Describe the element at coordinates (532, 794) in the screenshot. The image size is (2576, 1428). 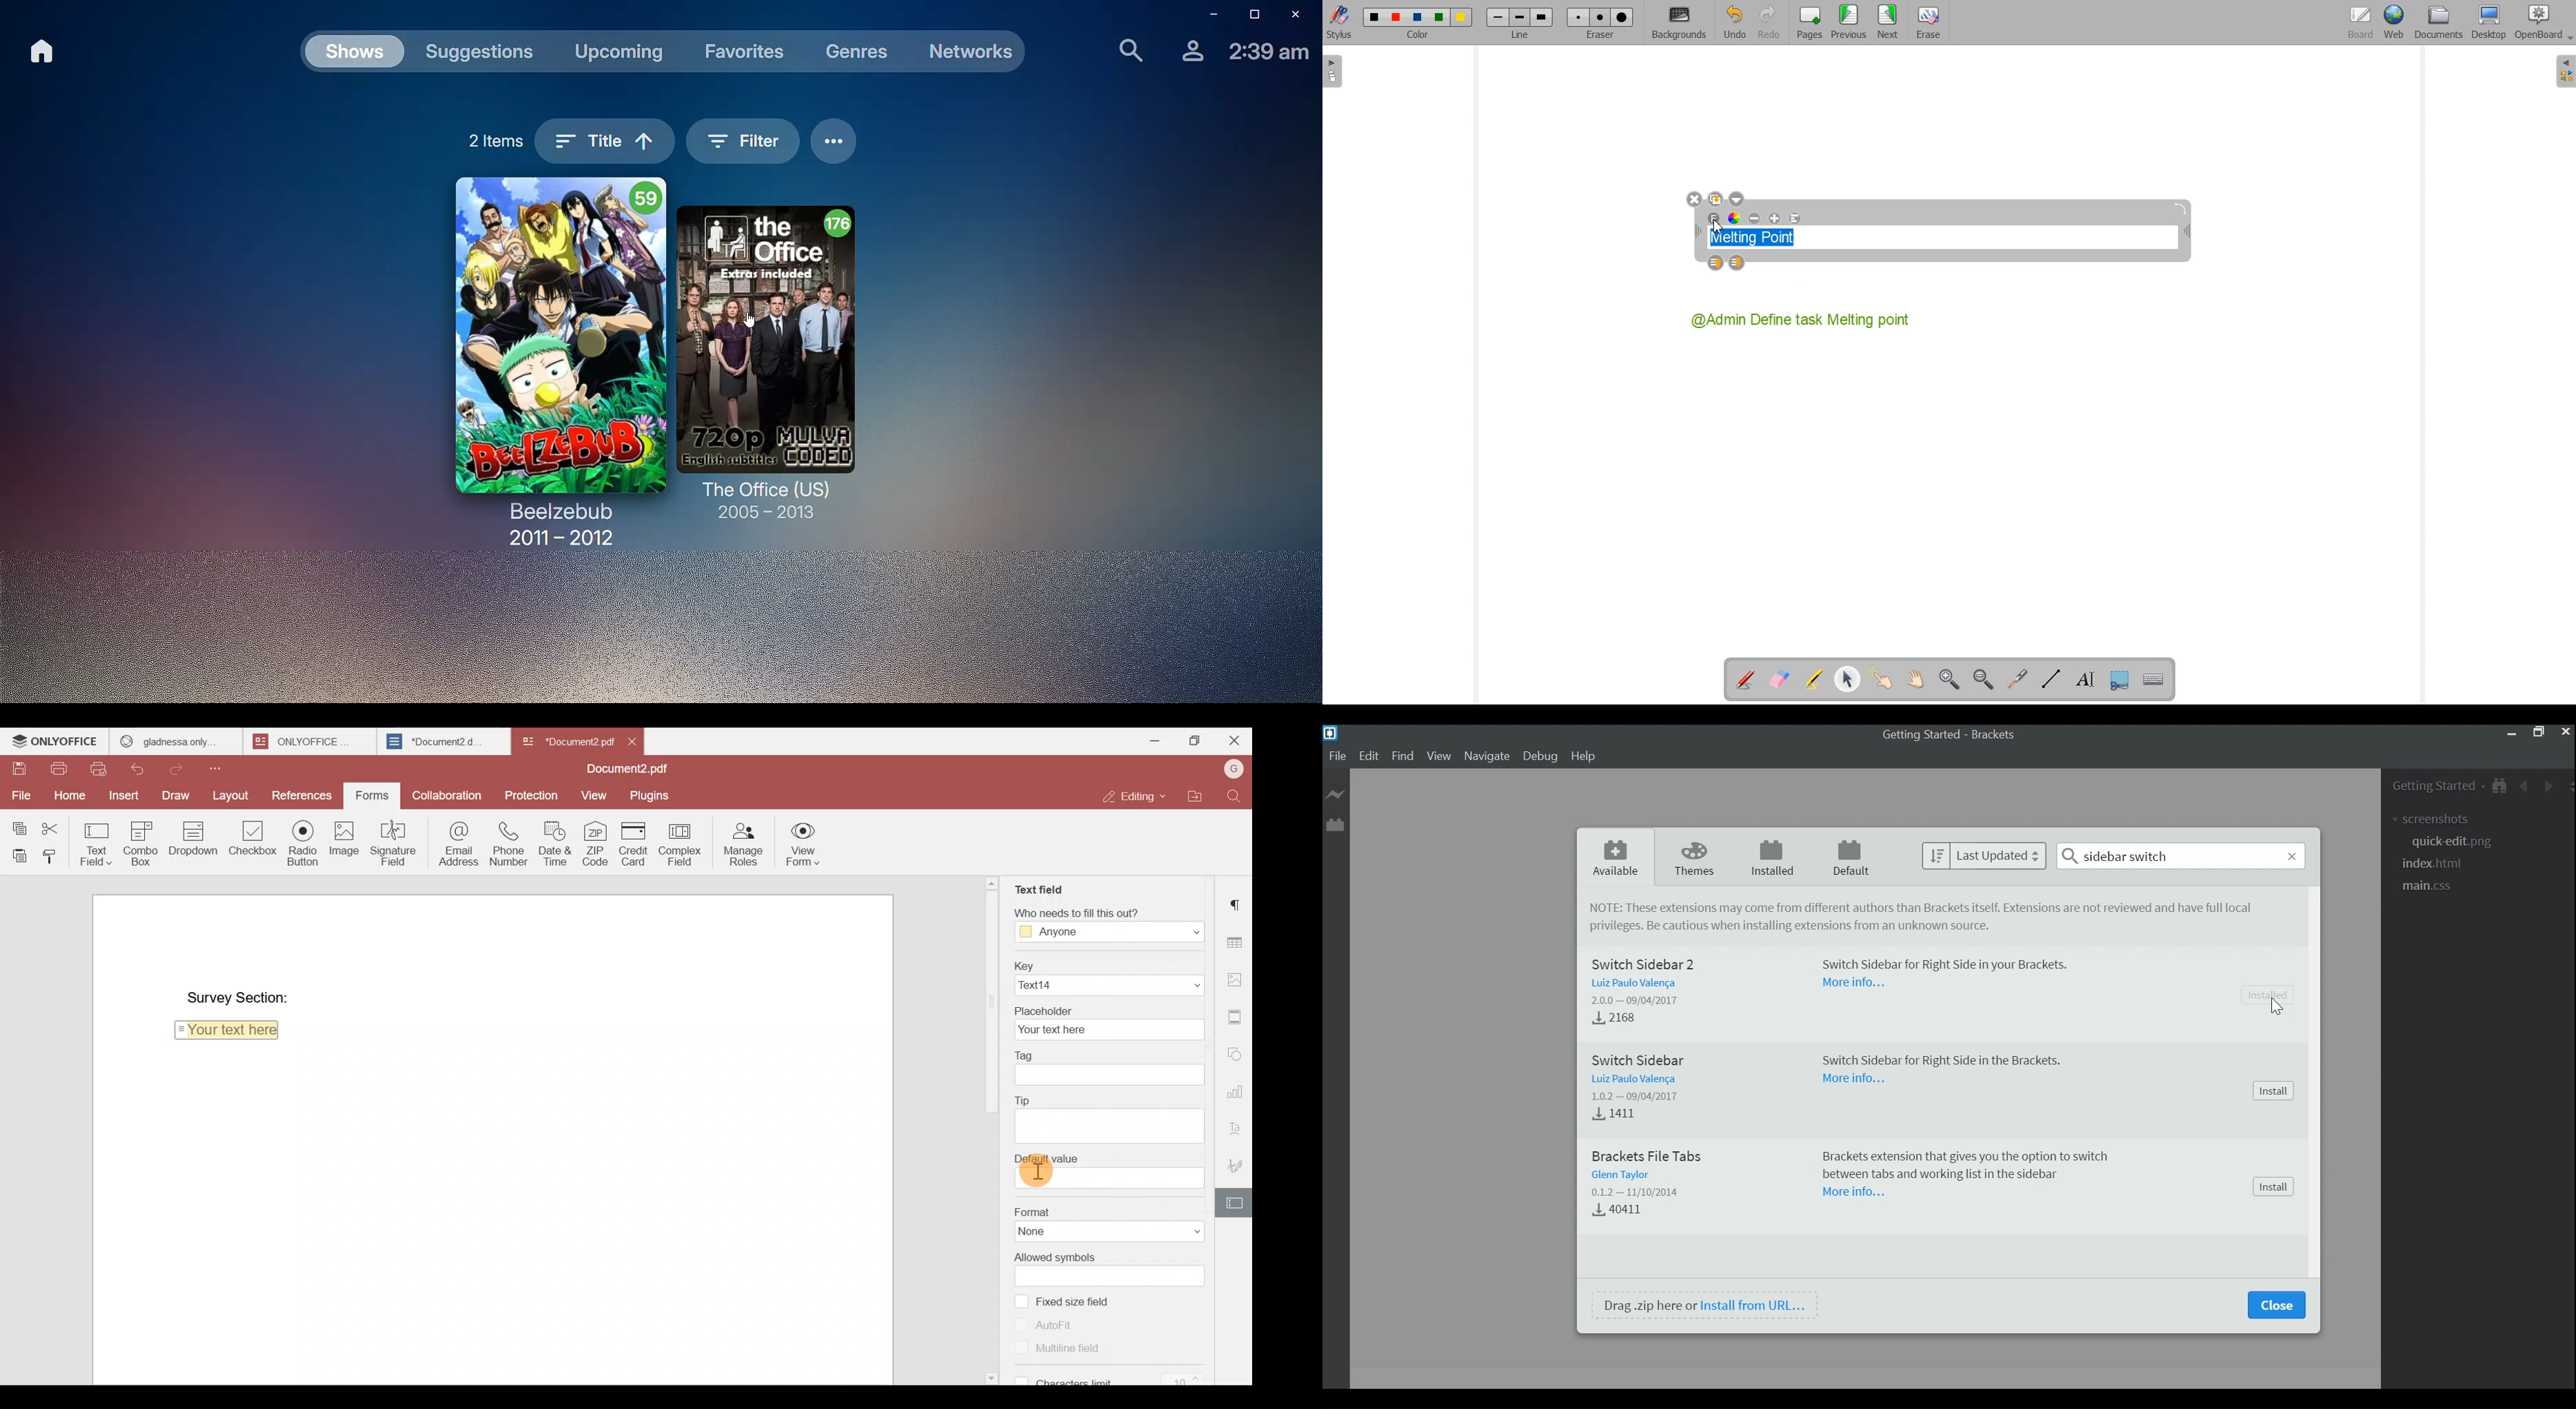
I see `Protection` at that location.